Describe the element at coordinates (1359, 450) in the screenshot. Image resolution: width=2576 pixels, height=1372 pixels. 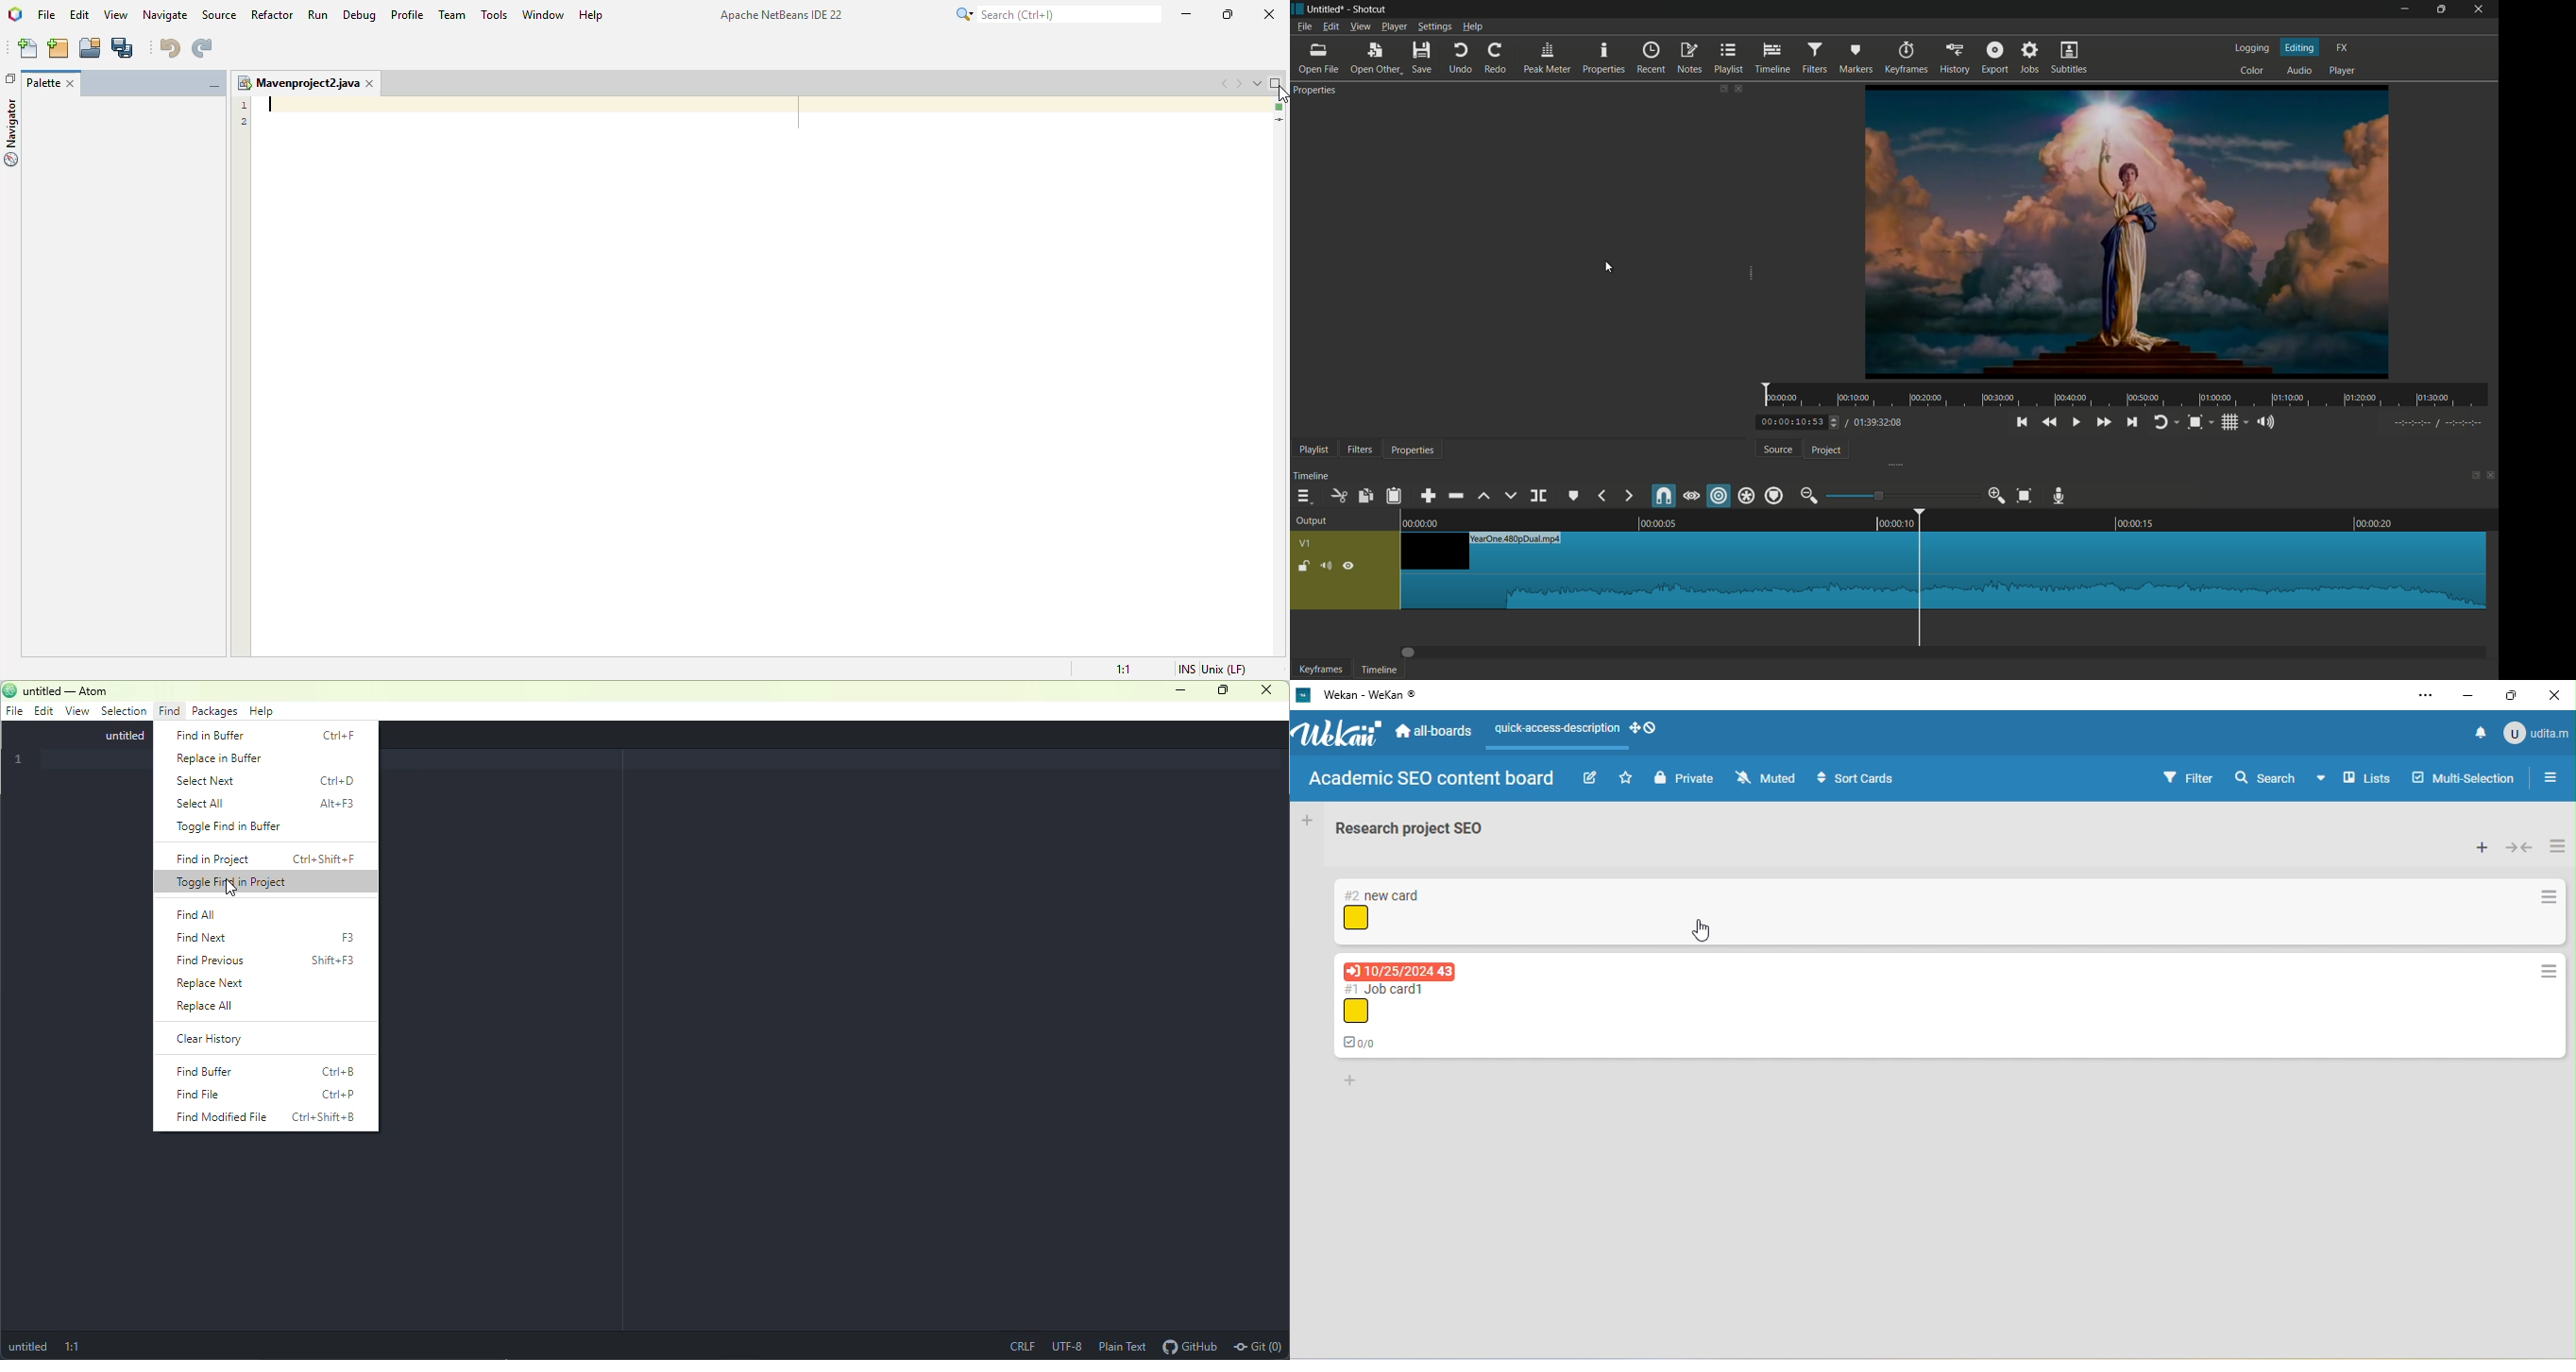
I see `filters` at that location.